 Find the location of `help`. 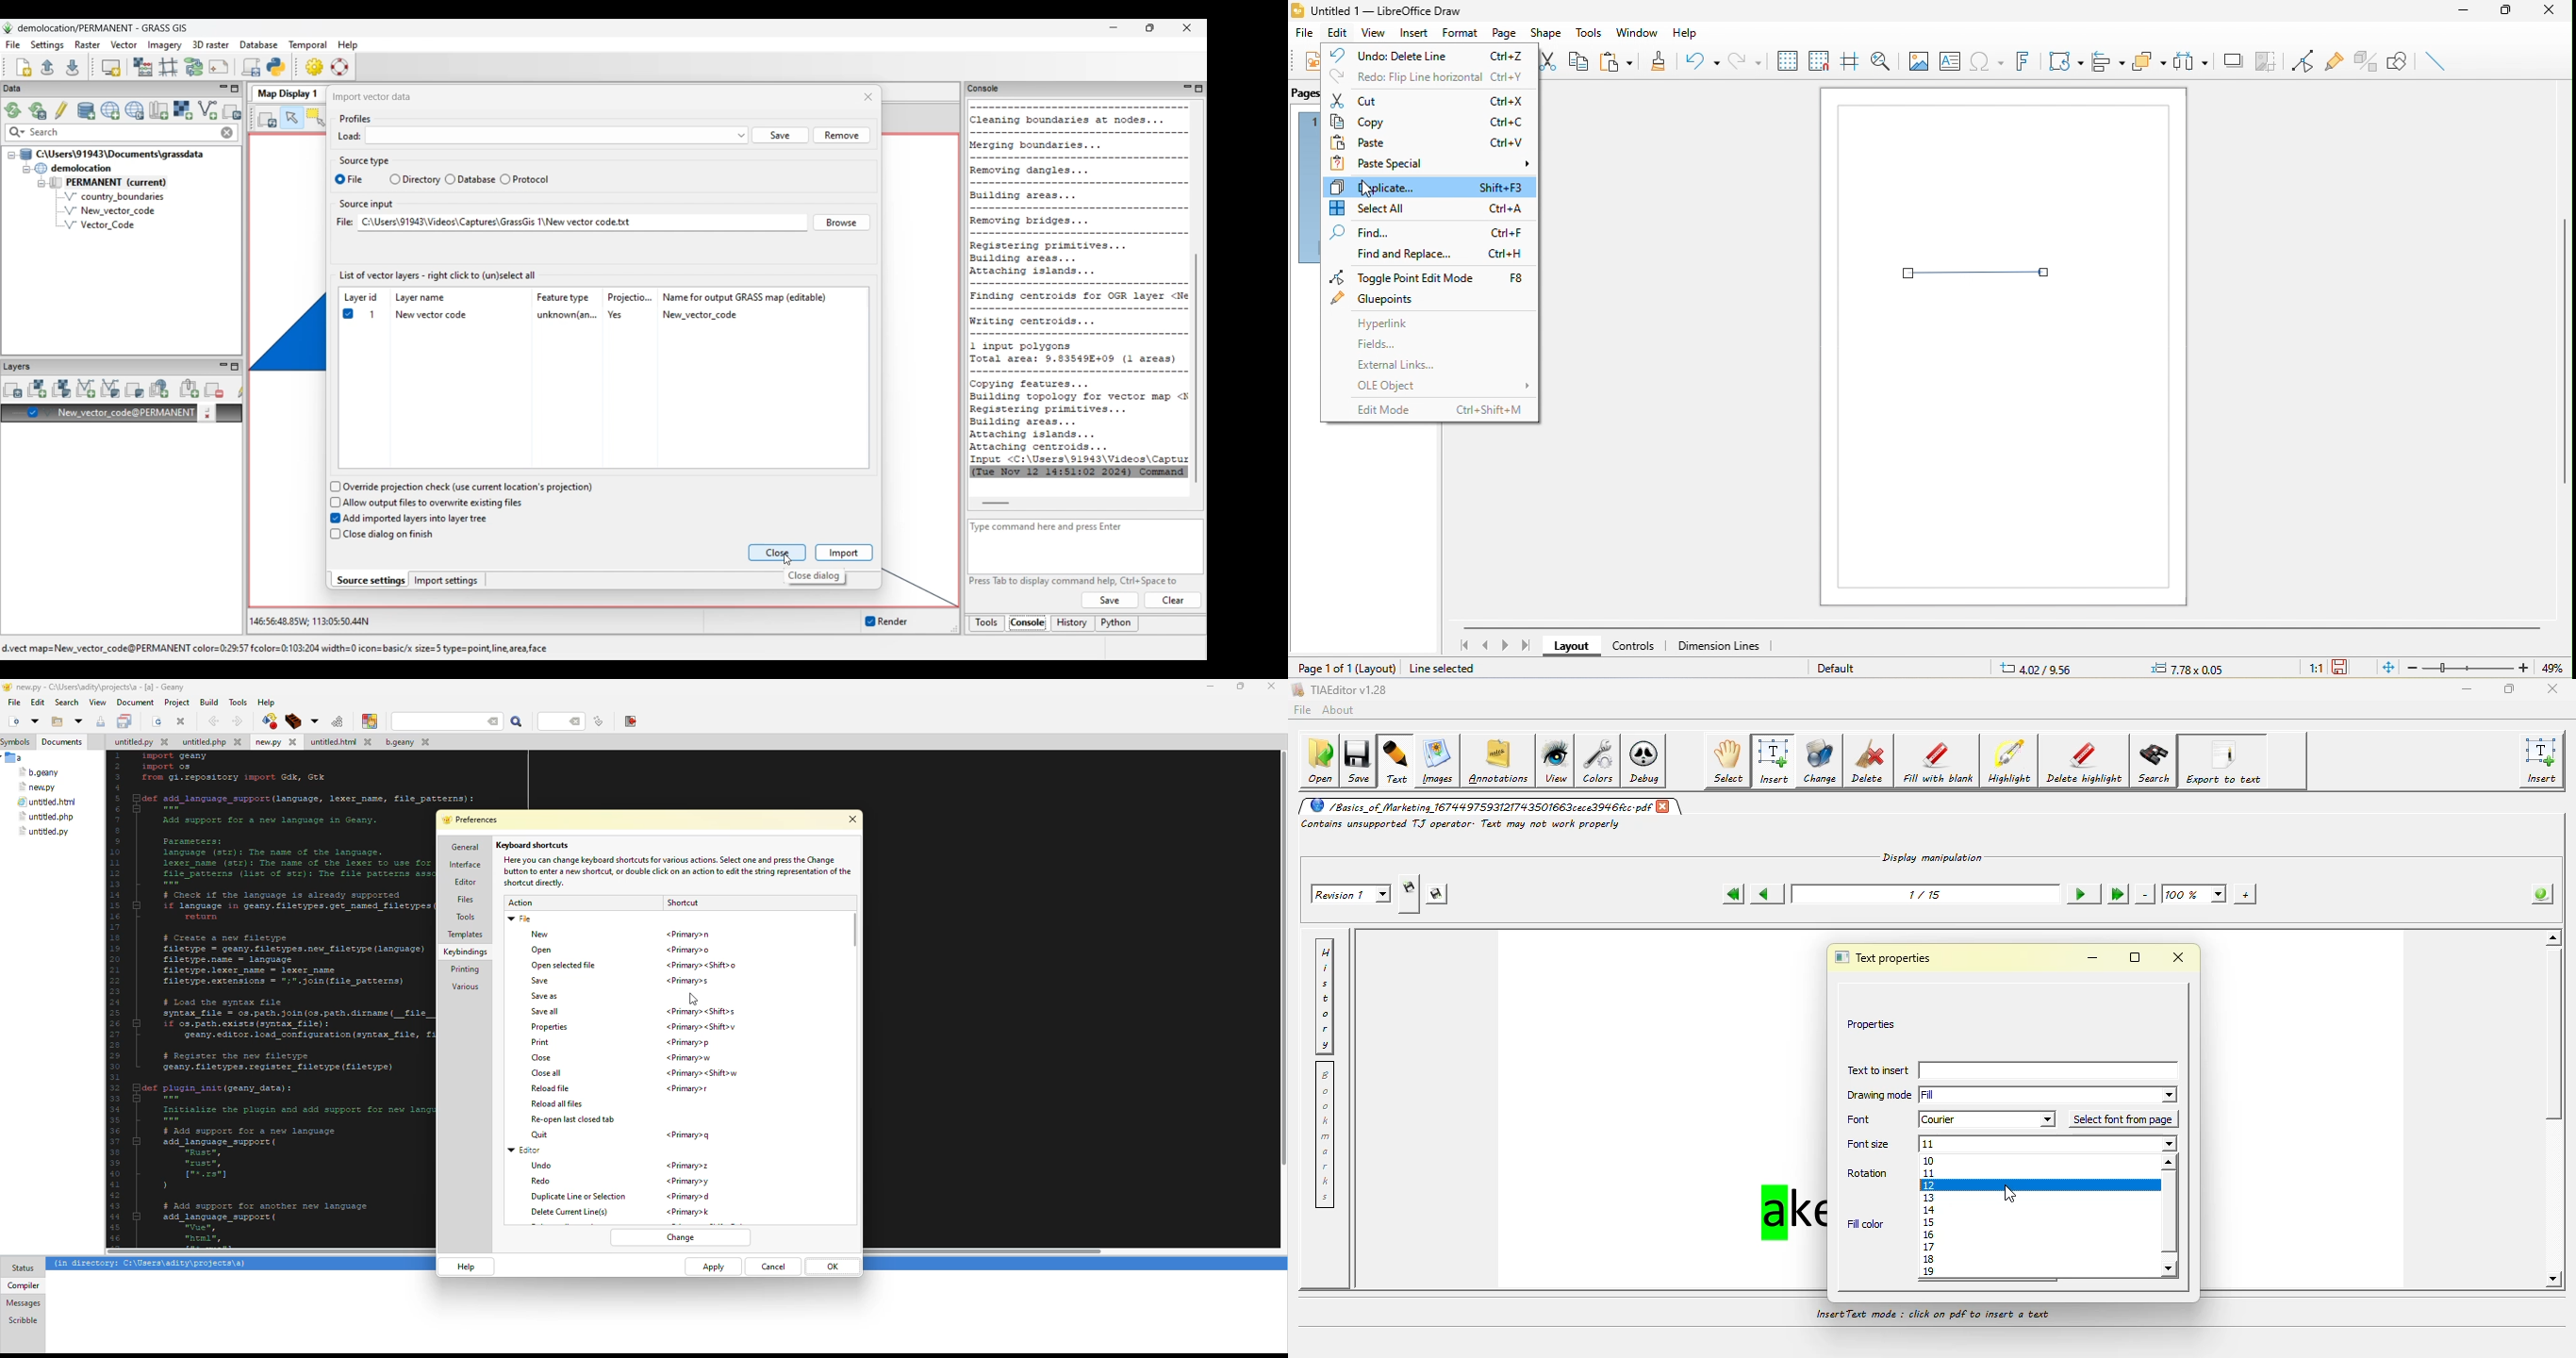

help is located at coordinates (1692, 34).